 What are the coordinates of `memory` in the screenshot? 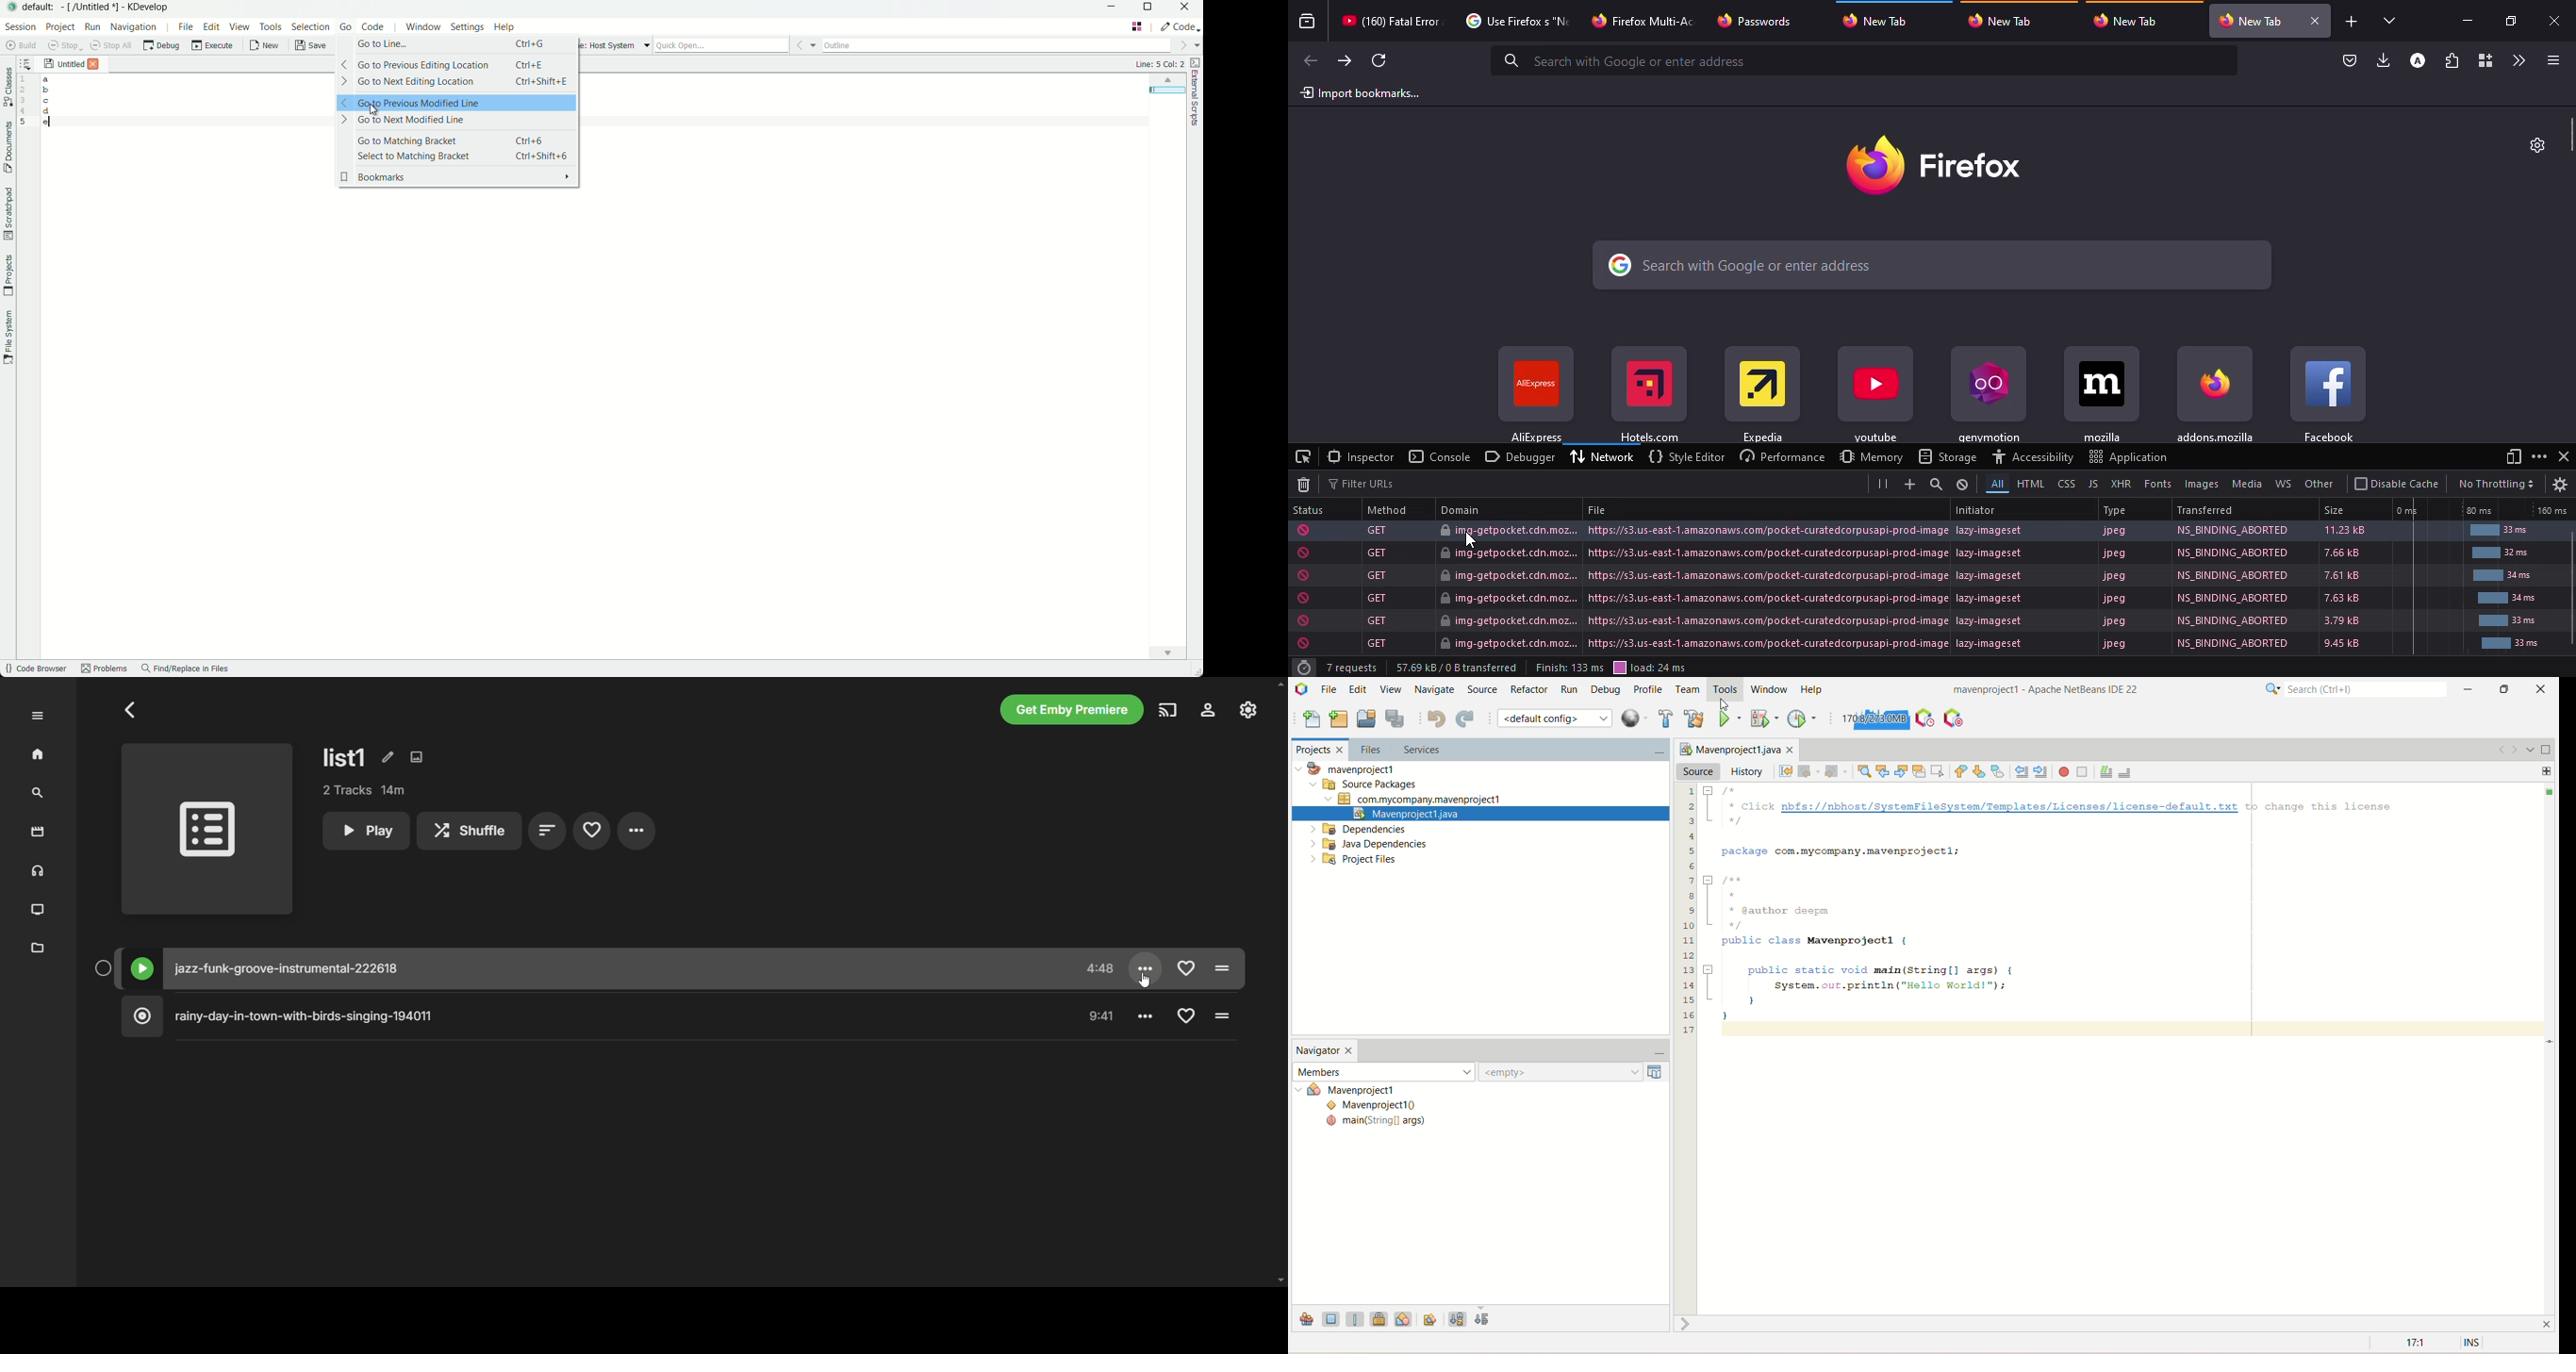 It's located at (1871, 456).